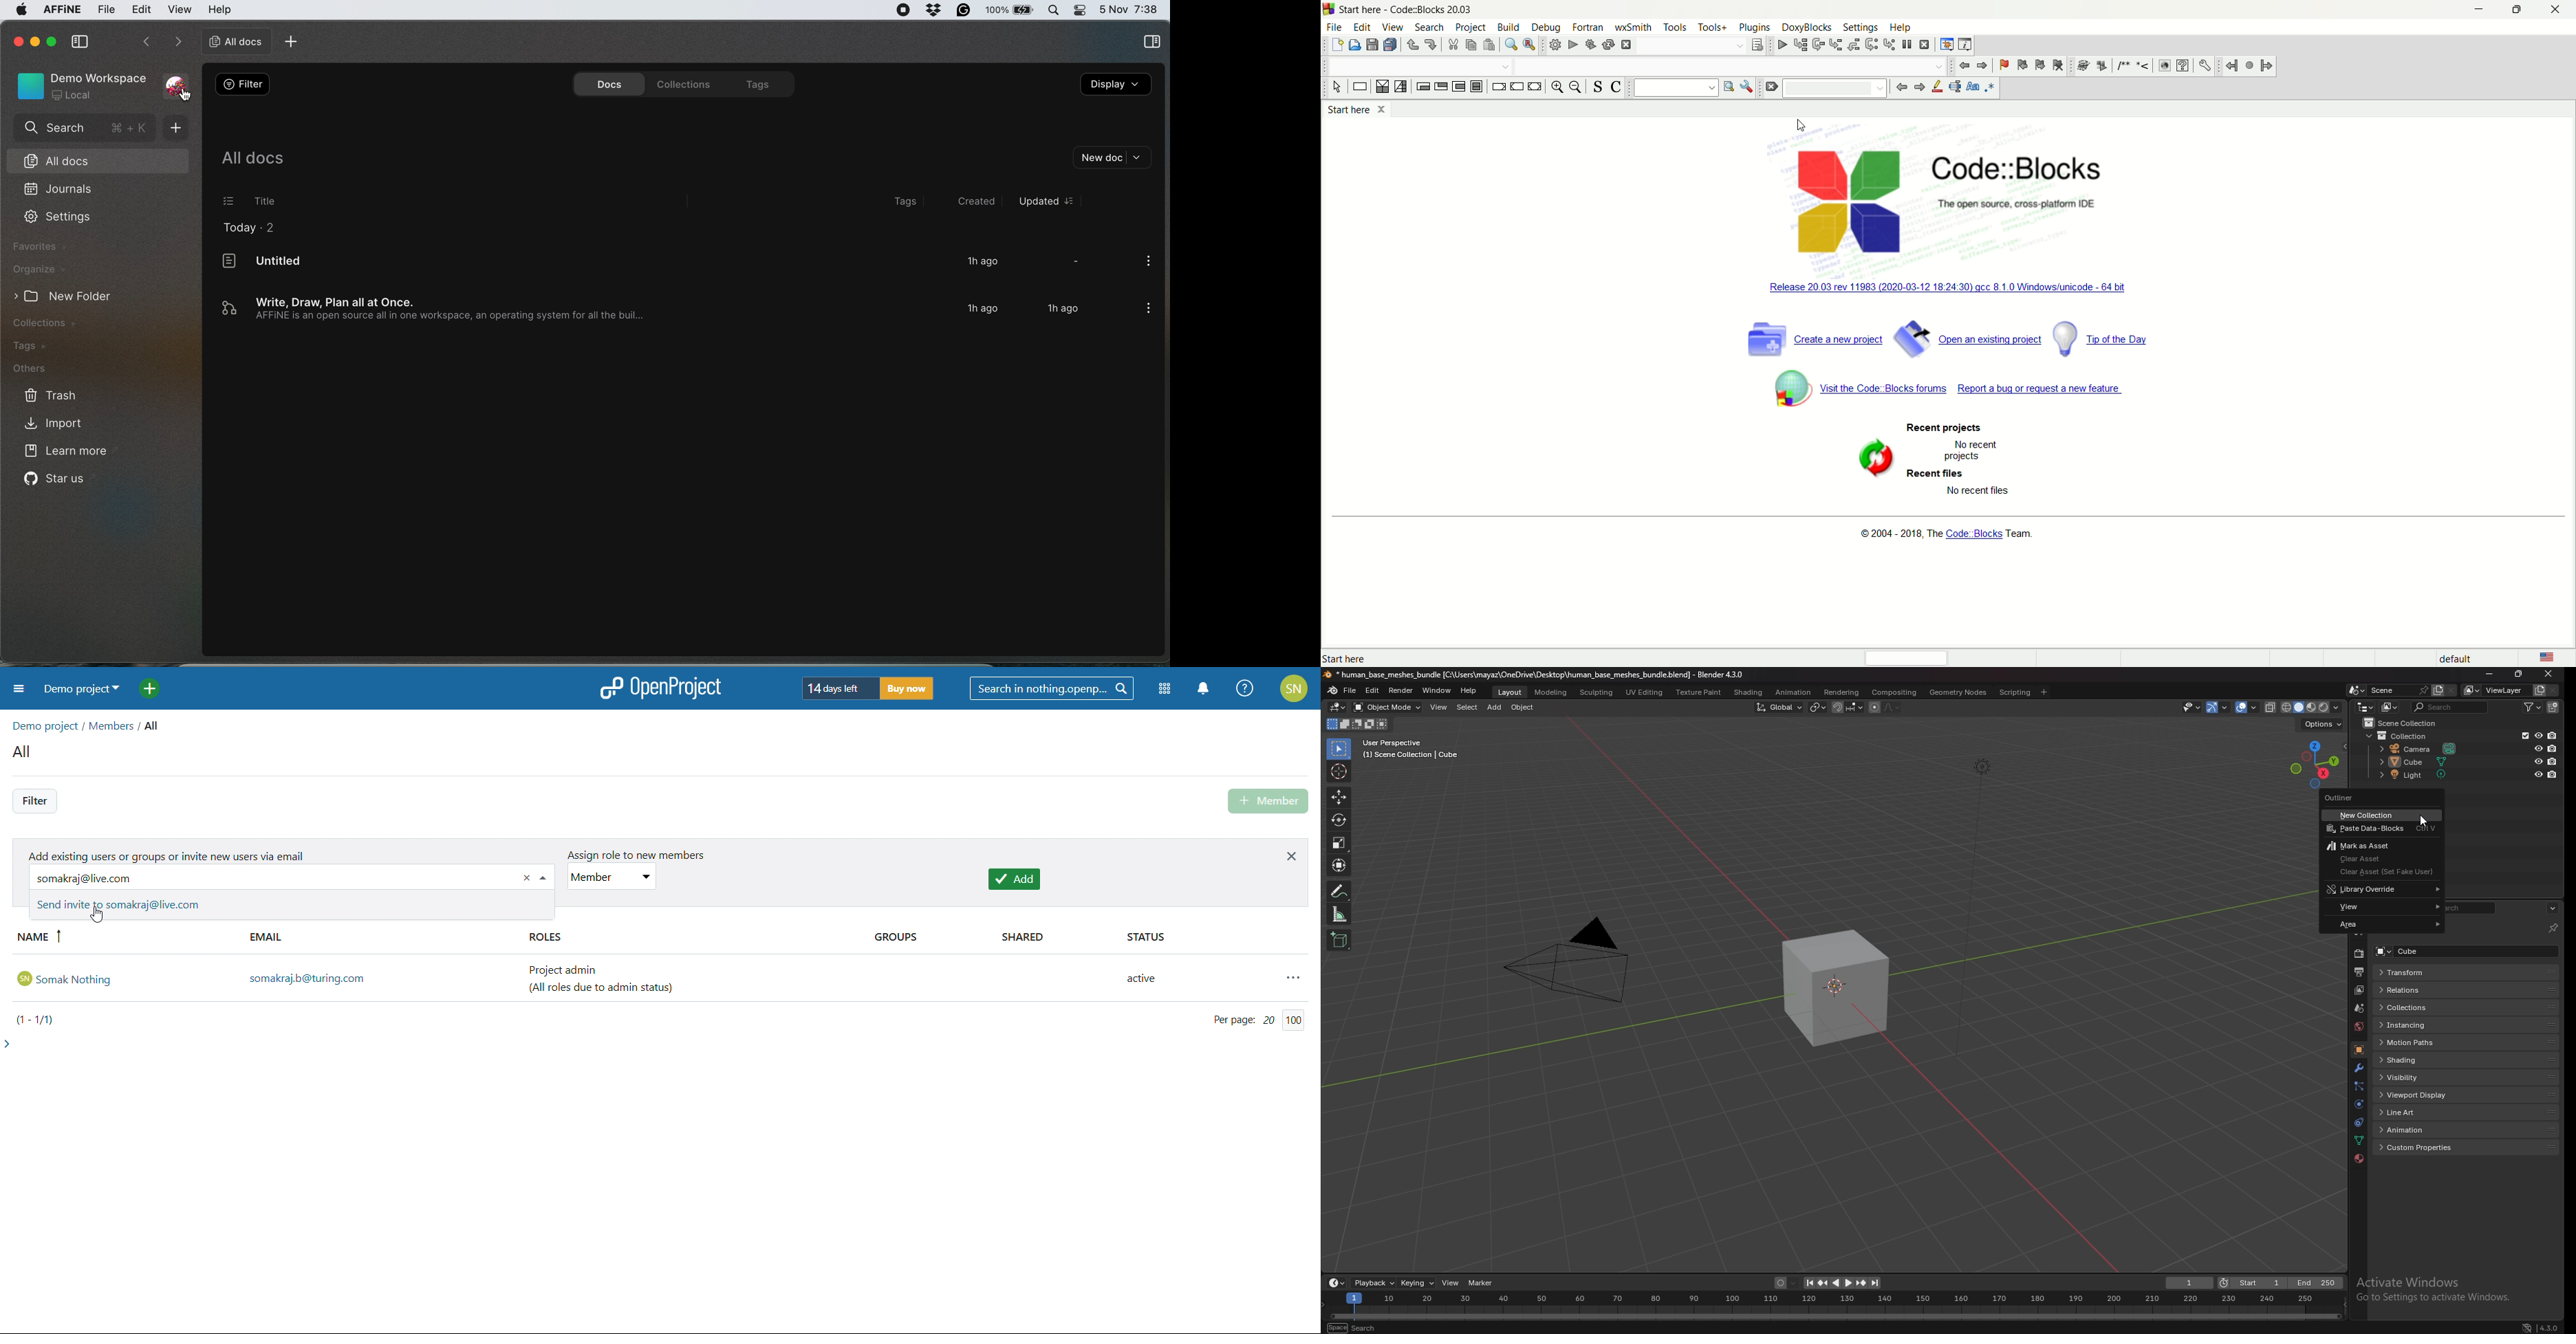 This screenshot has width=2576, height=1344. Describe the element at coordinates (1054, 9) in the screenshot. I see `spotlight search` at that location.